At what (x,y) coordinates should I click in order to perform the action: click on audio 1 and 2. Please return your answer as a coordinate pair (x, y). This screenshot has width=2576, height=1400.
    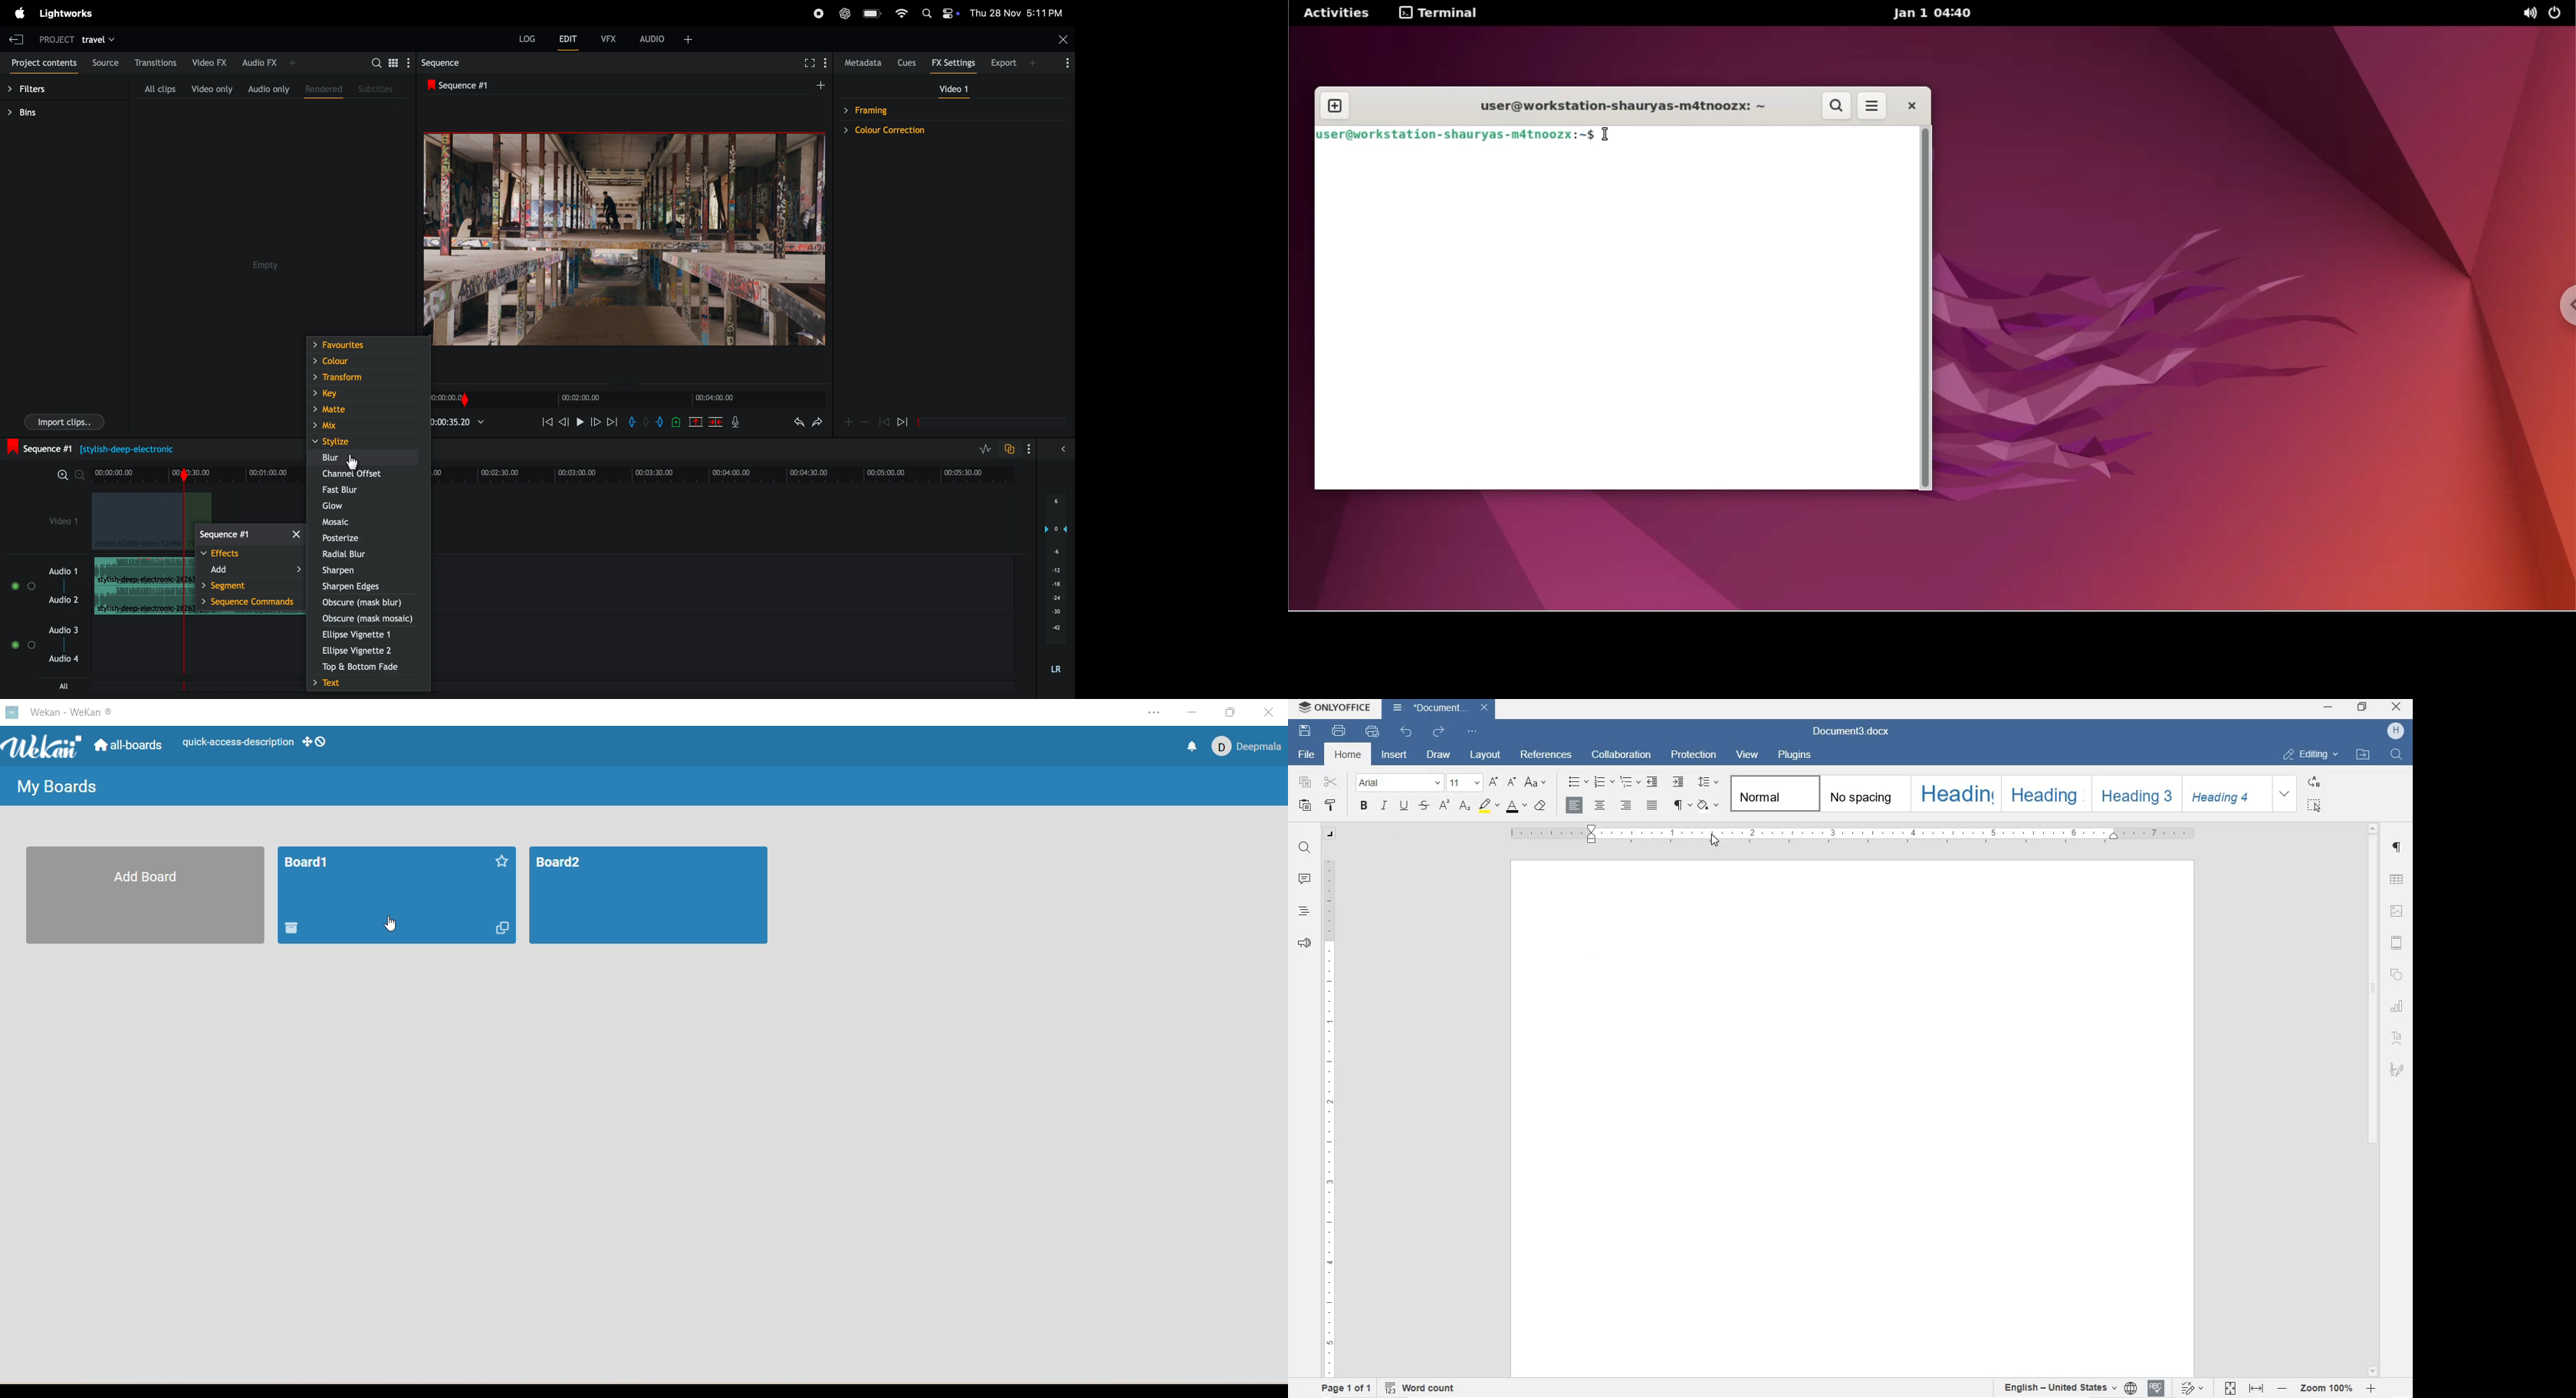
    Looking at the image, I should click on (63, 570).